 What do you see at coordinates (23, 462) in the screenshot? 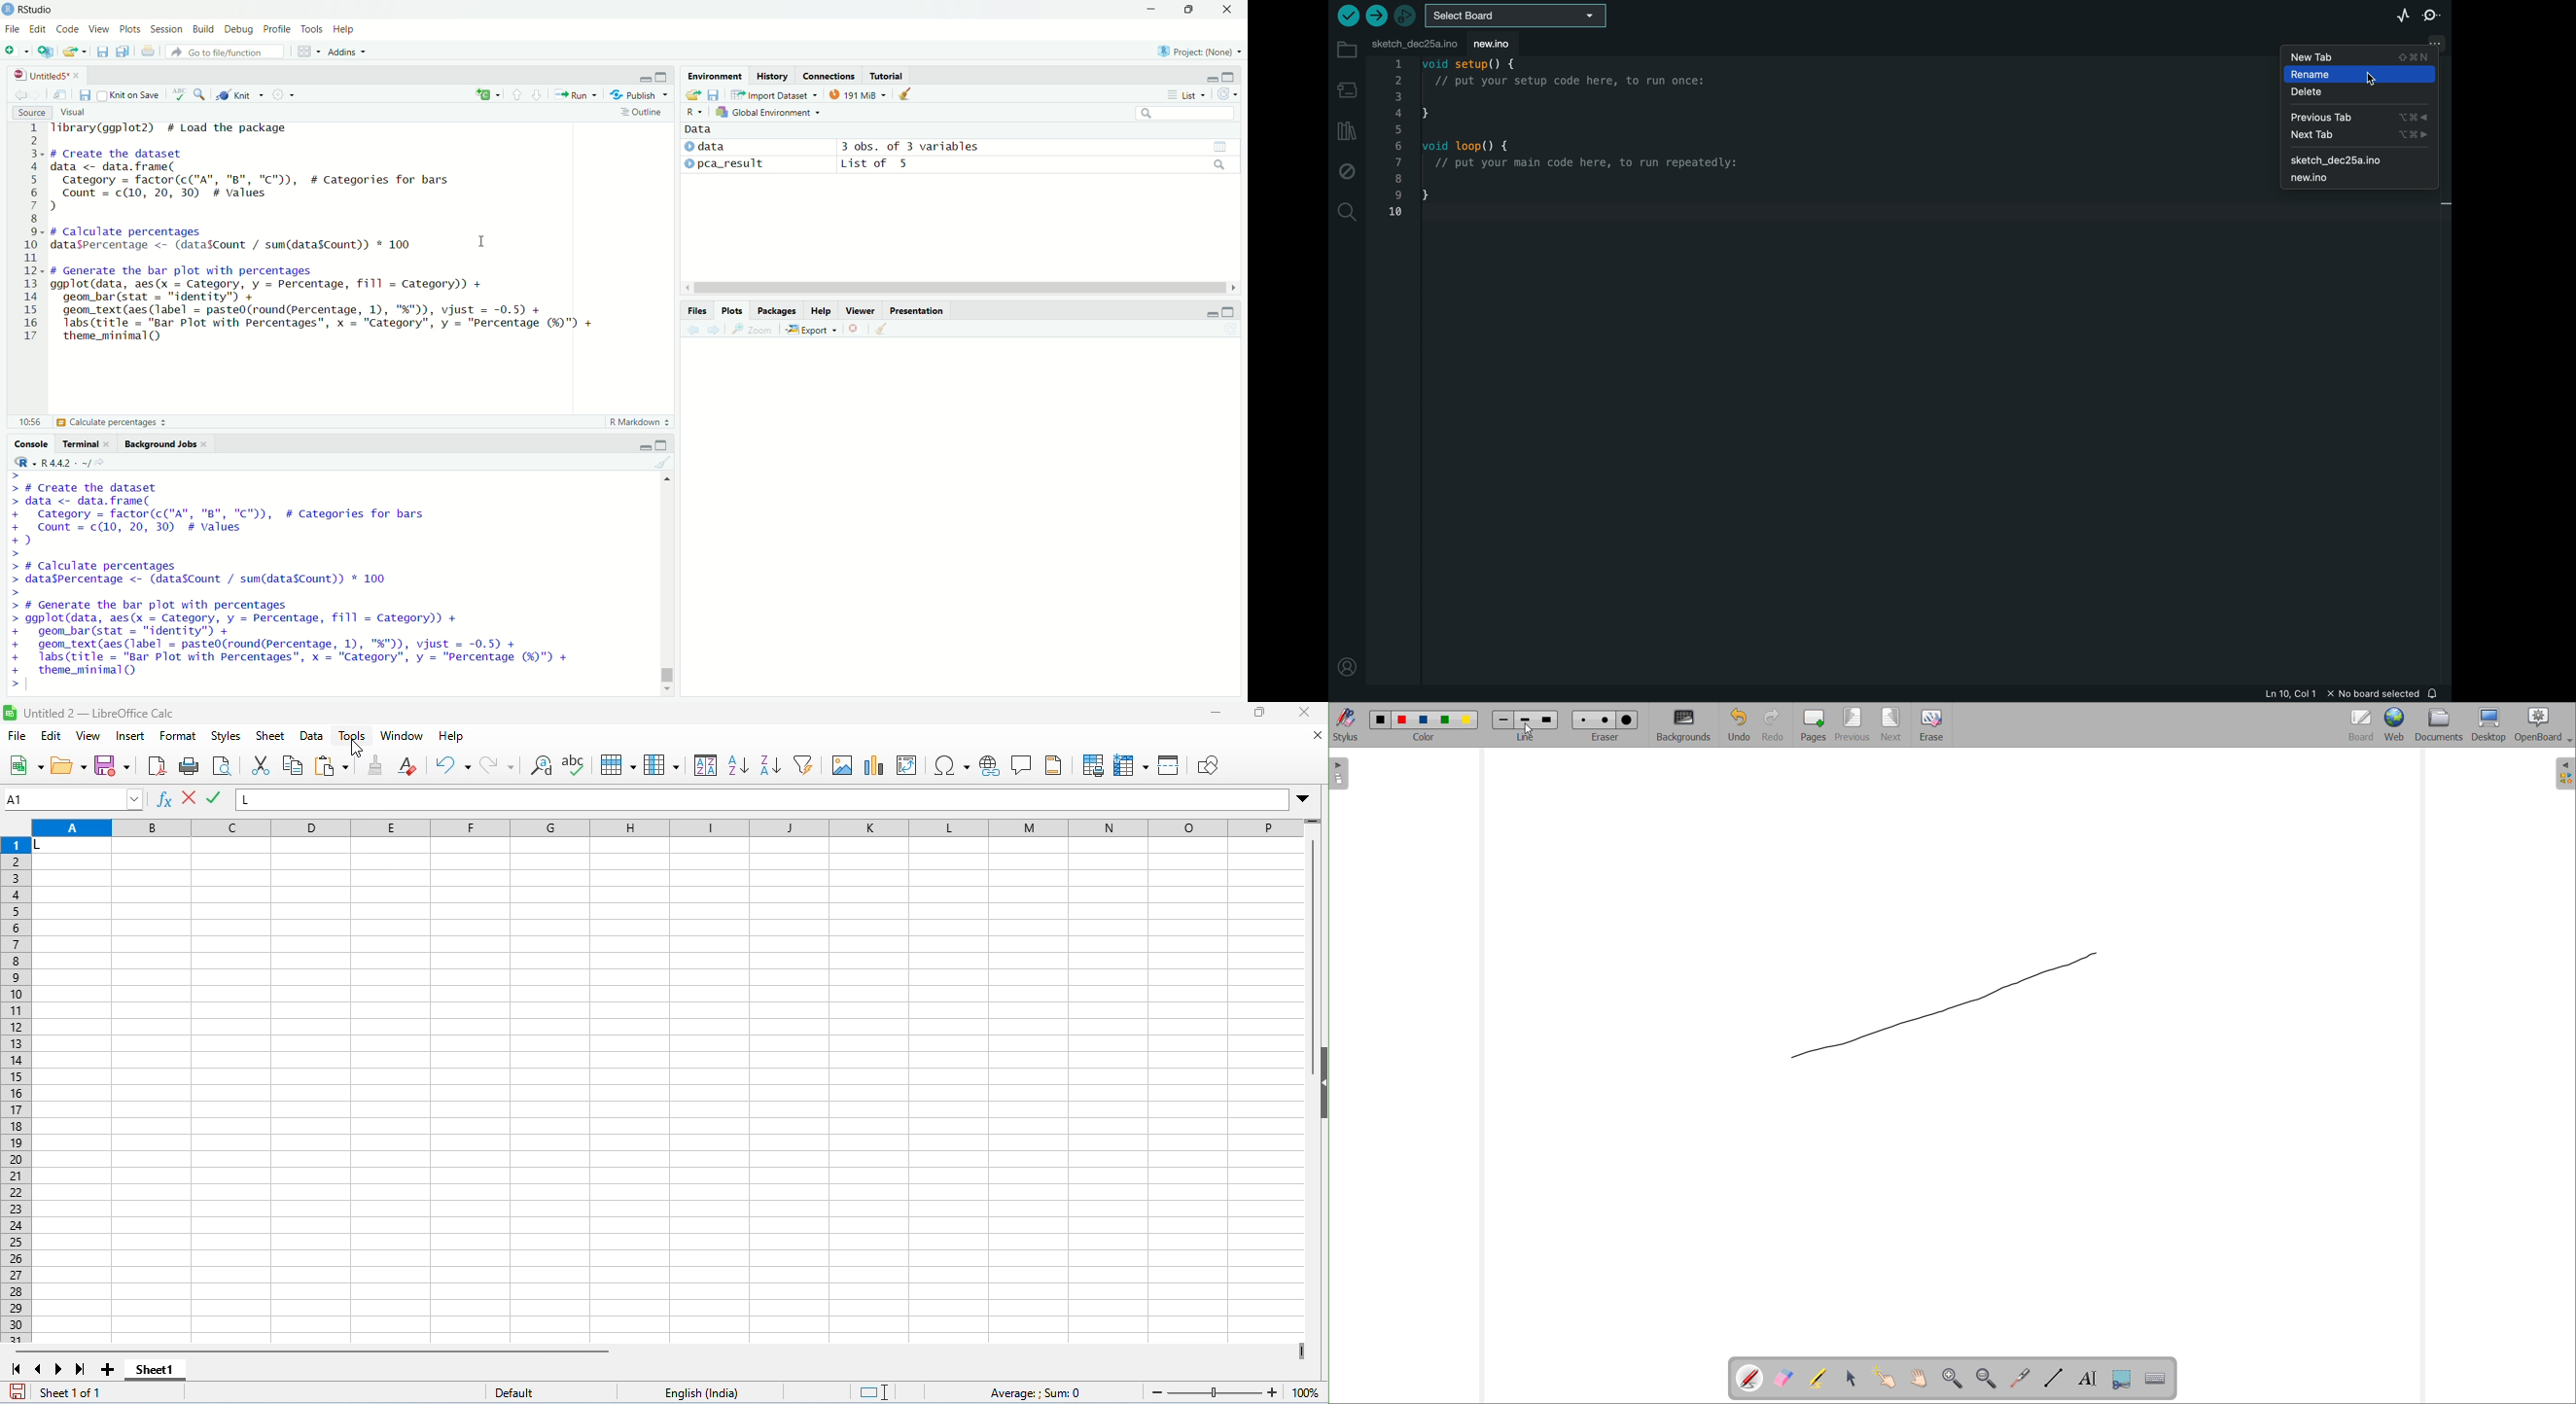
I see `R language` at bounding box center [23, 462].